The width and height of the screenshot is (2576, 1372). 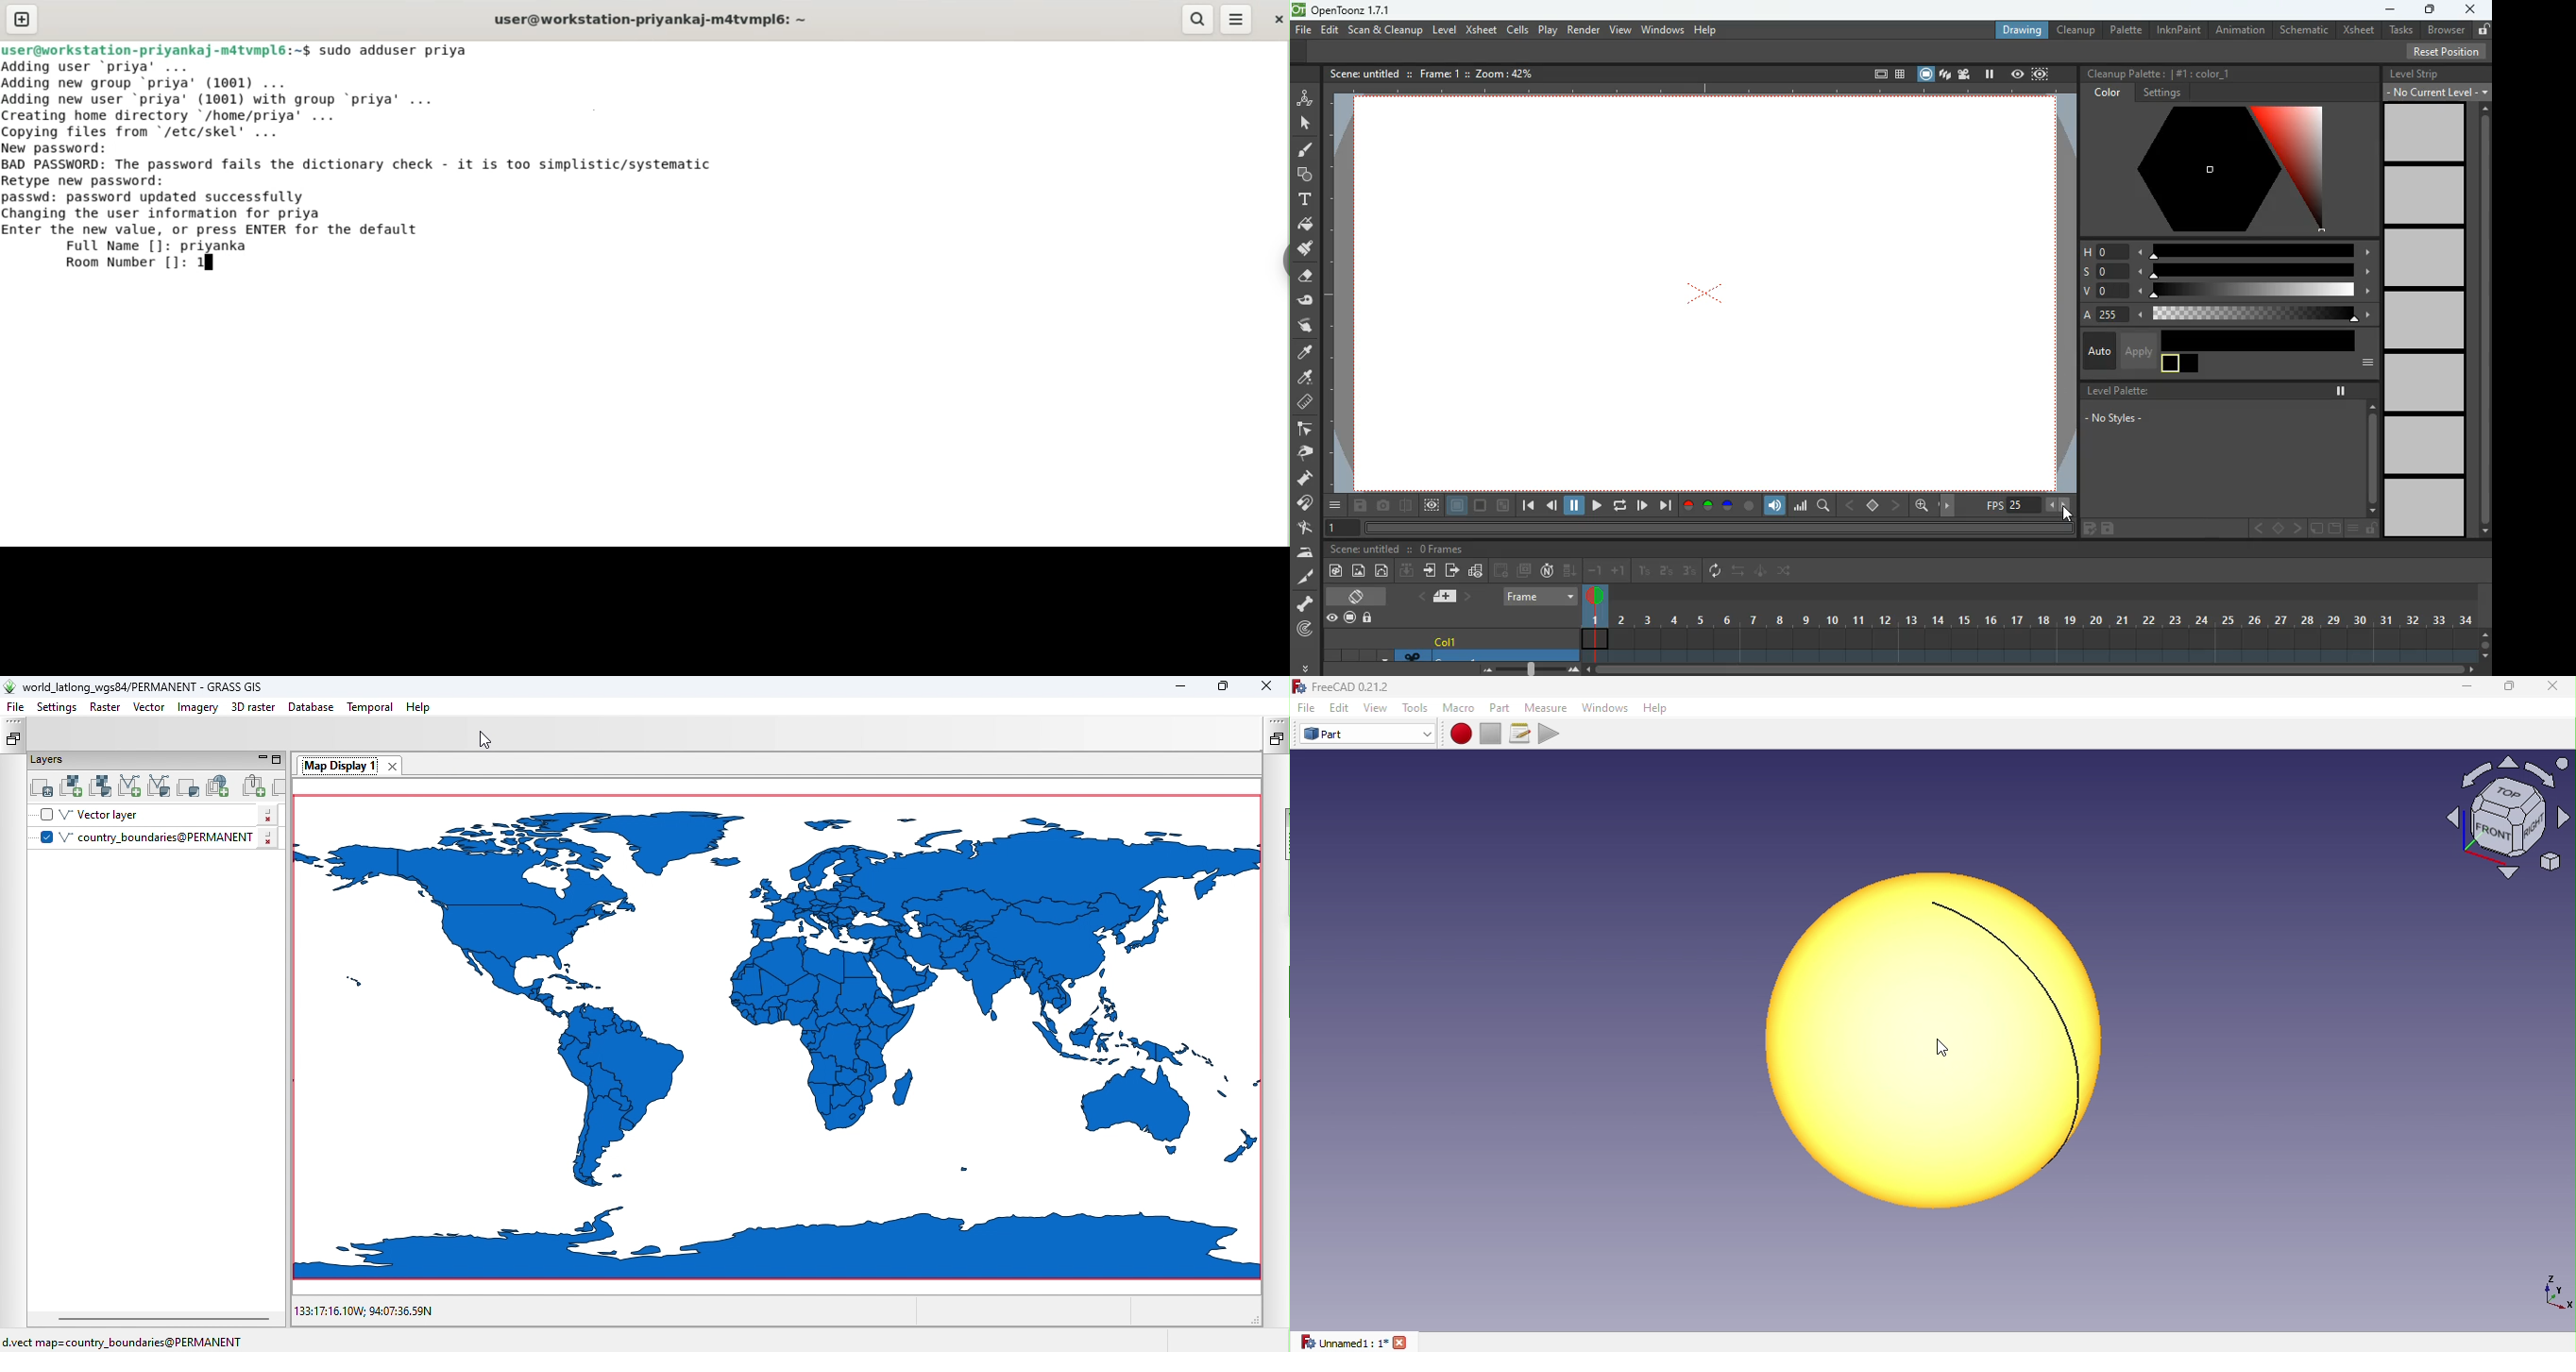 What do you see at coordinates (1852, 507) in the screenshot?
I see `left` at bounding box center [1852, 507].